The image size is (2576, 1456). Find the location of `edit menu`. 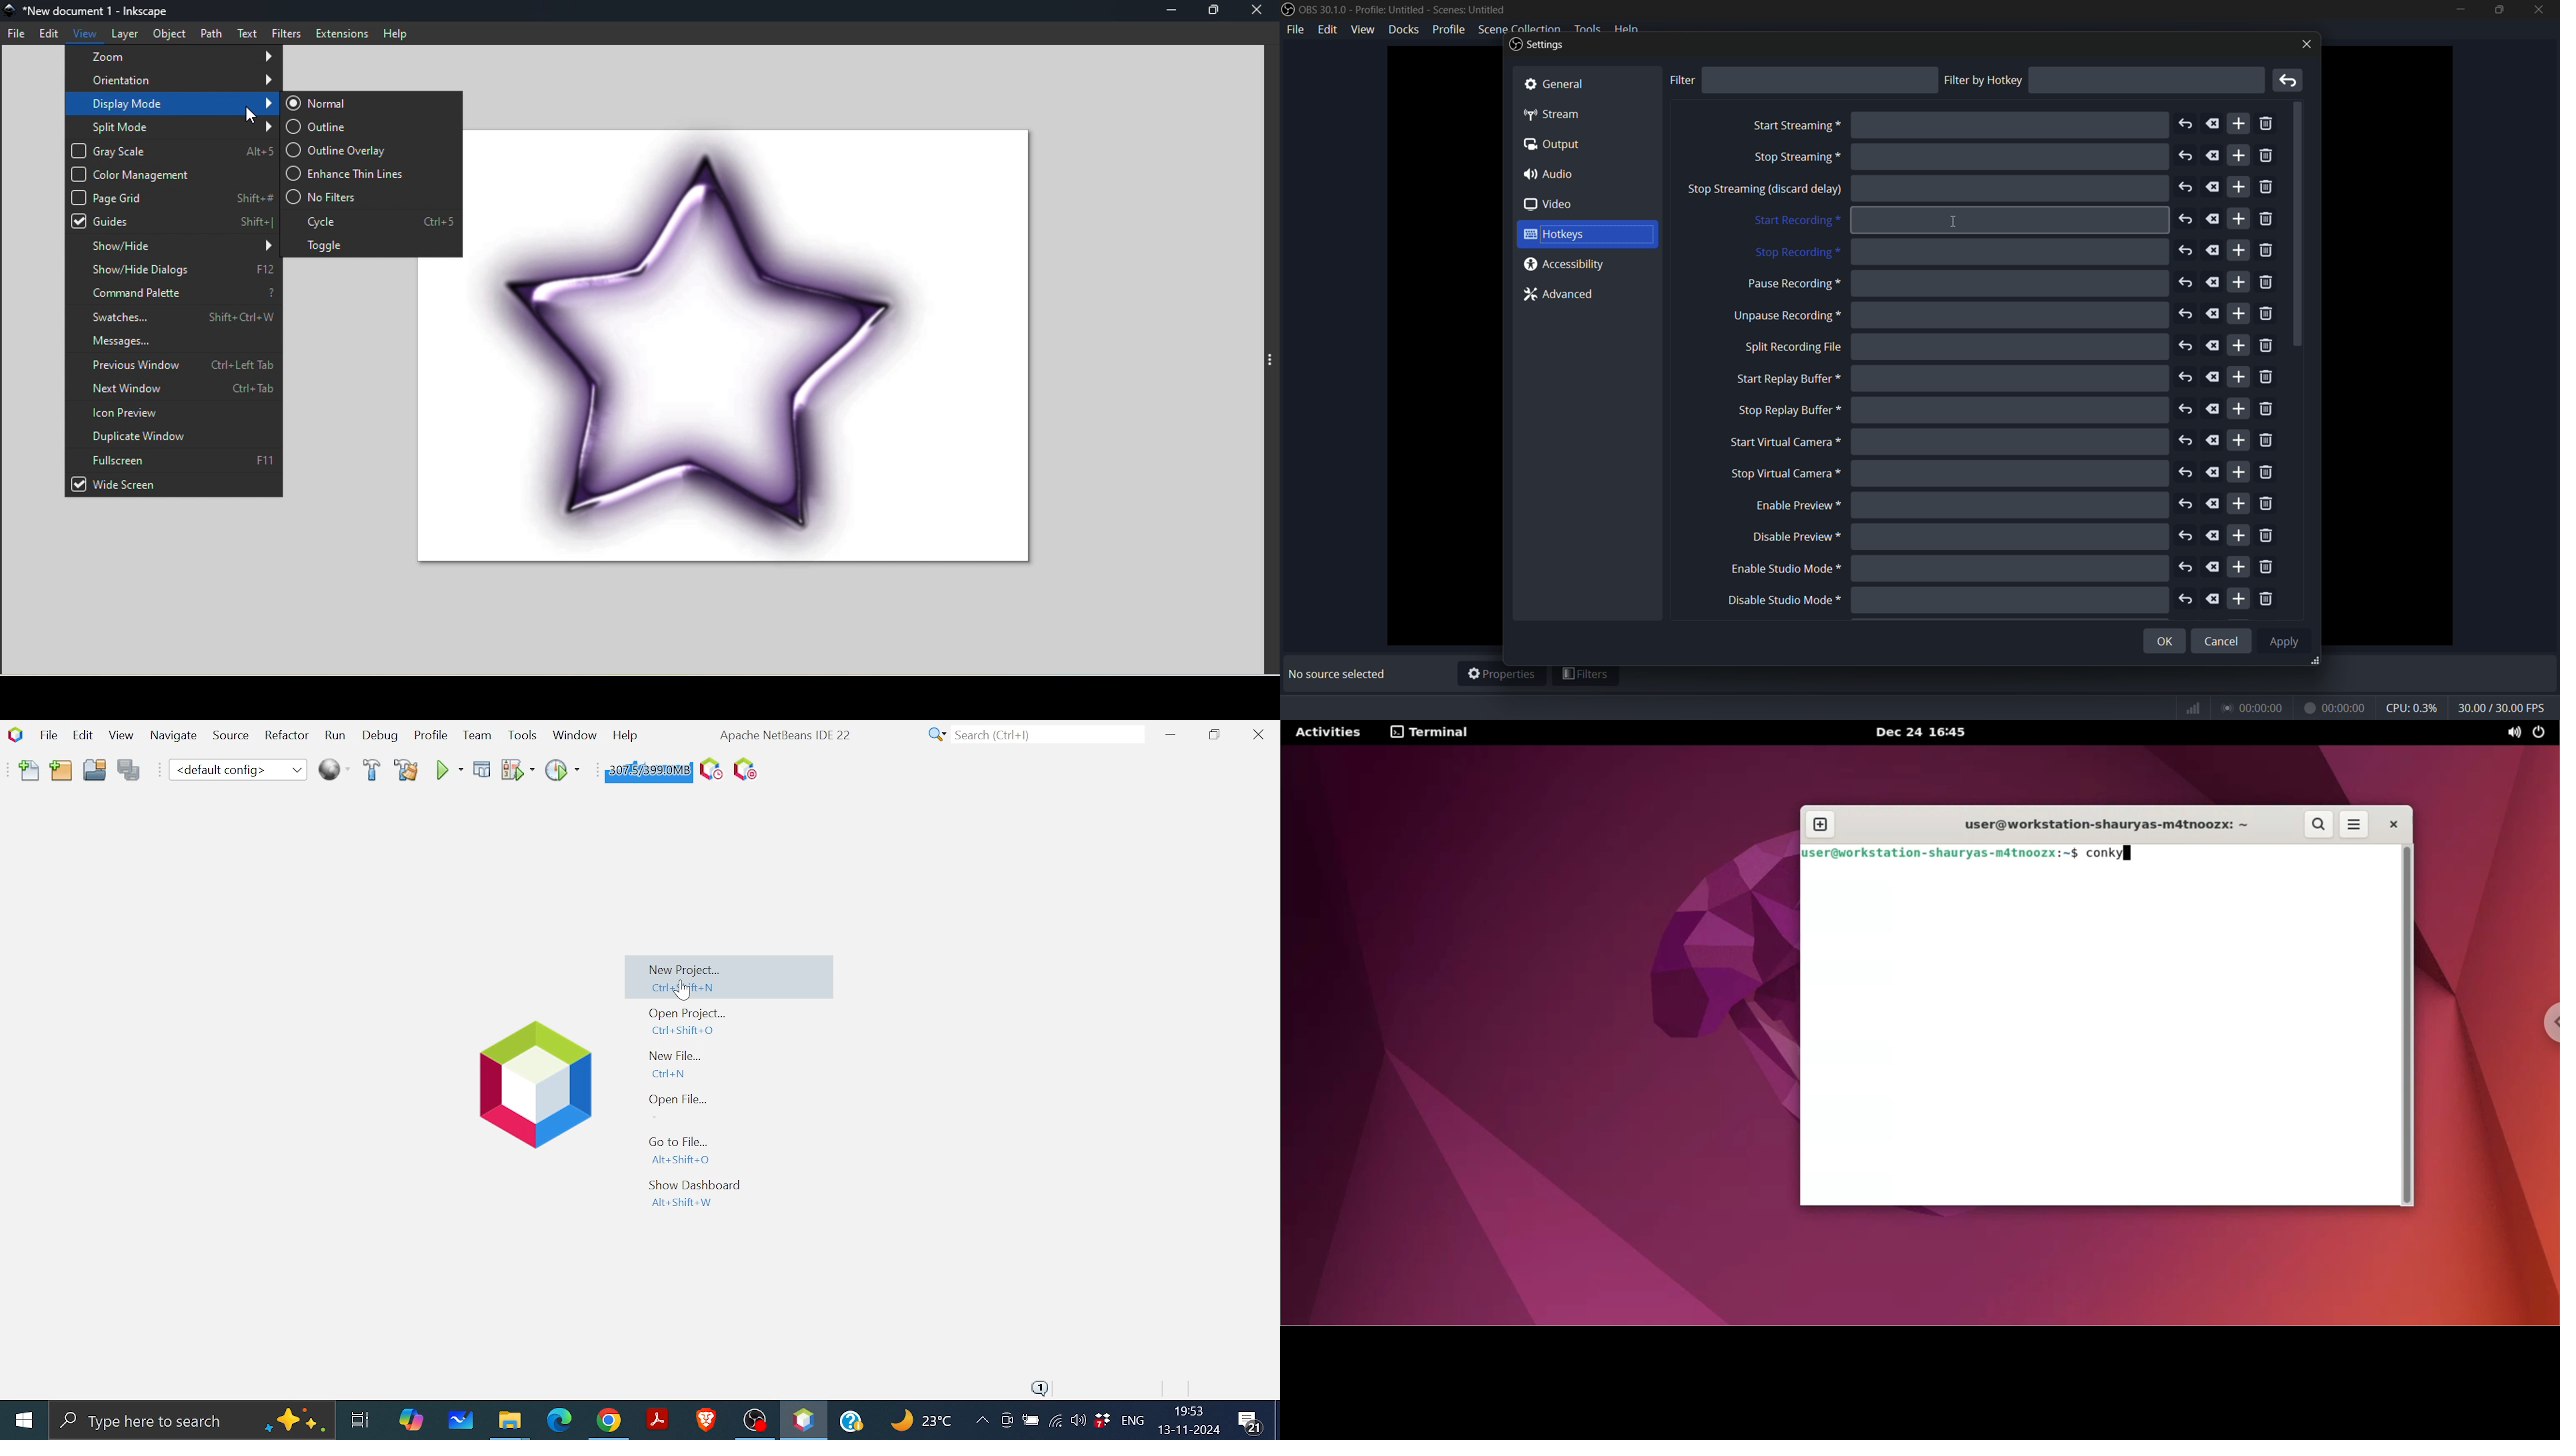

edit menu is located at coordinates (1329, 29).